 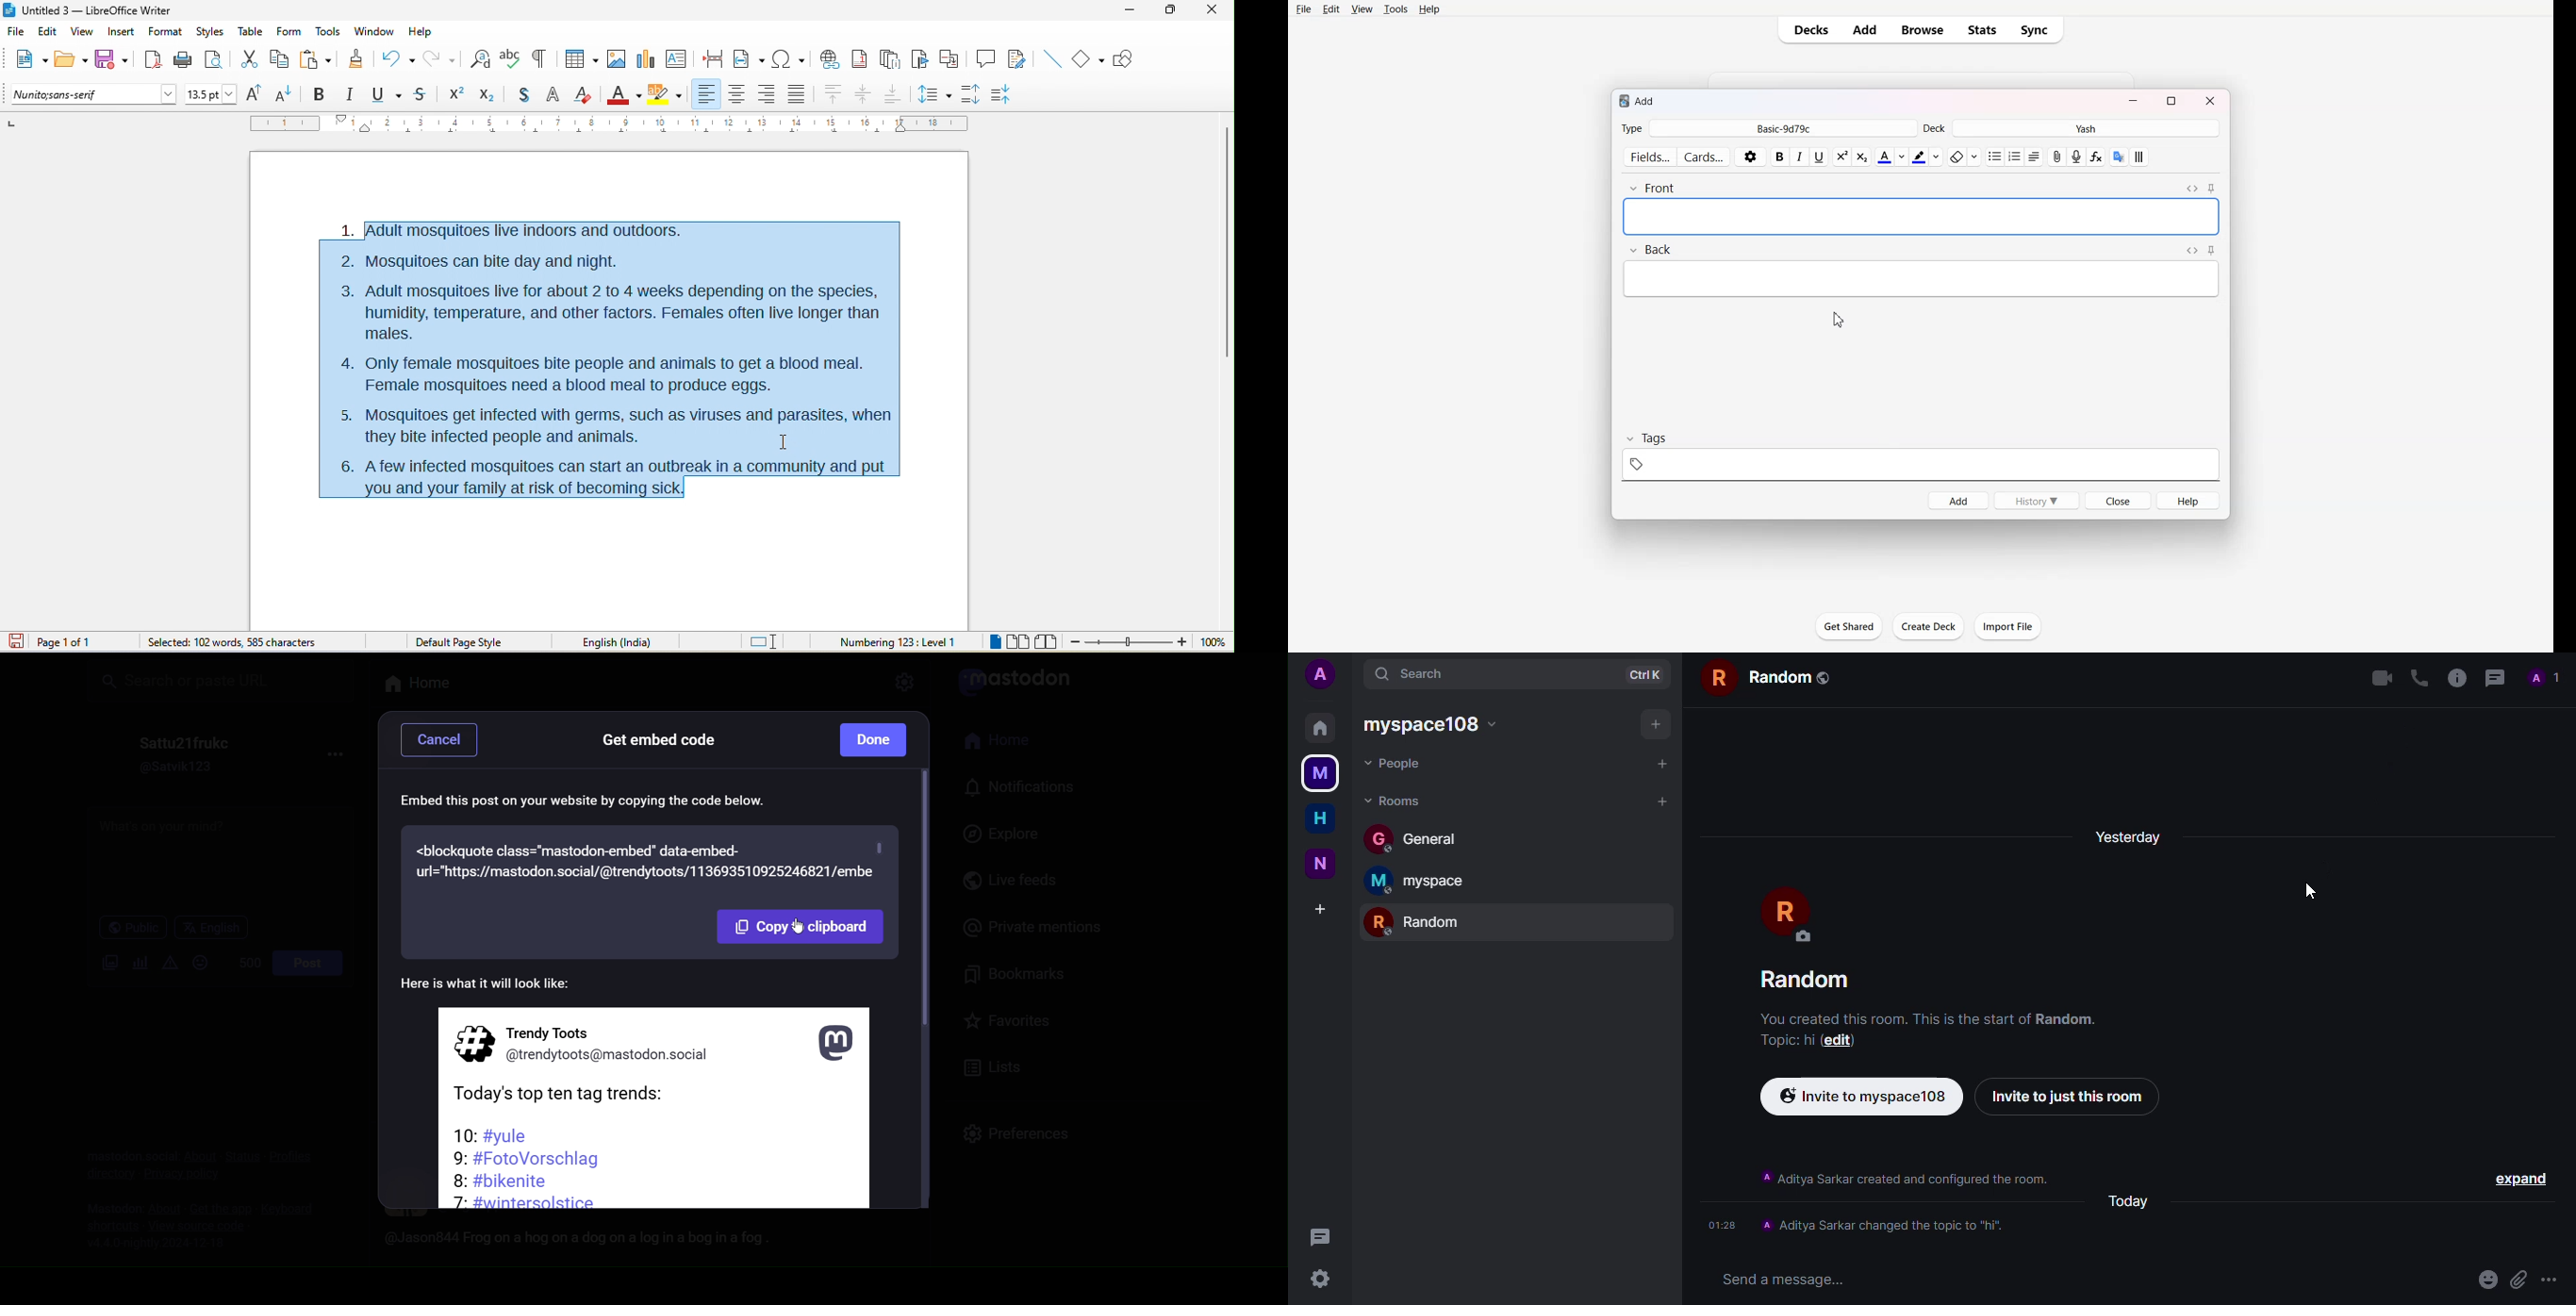 What do you see at coordinates (667, 94) in the screenshot?
I see `character highlighting` at bounding box center [667, 94].